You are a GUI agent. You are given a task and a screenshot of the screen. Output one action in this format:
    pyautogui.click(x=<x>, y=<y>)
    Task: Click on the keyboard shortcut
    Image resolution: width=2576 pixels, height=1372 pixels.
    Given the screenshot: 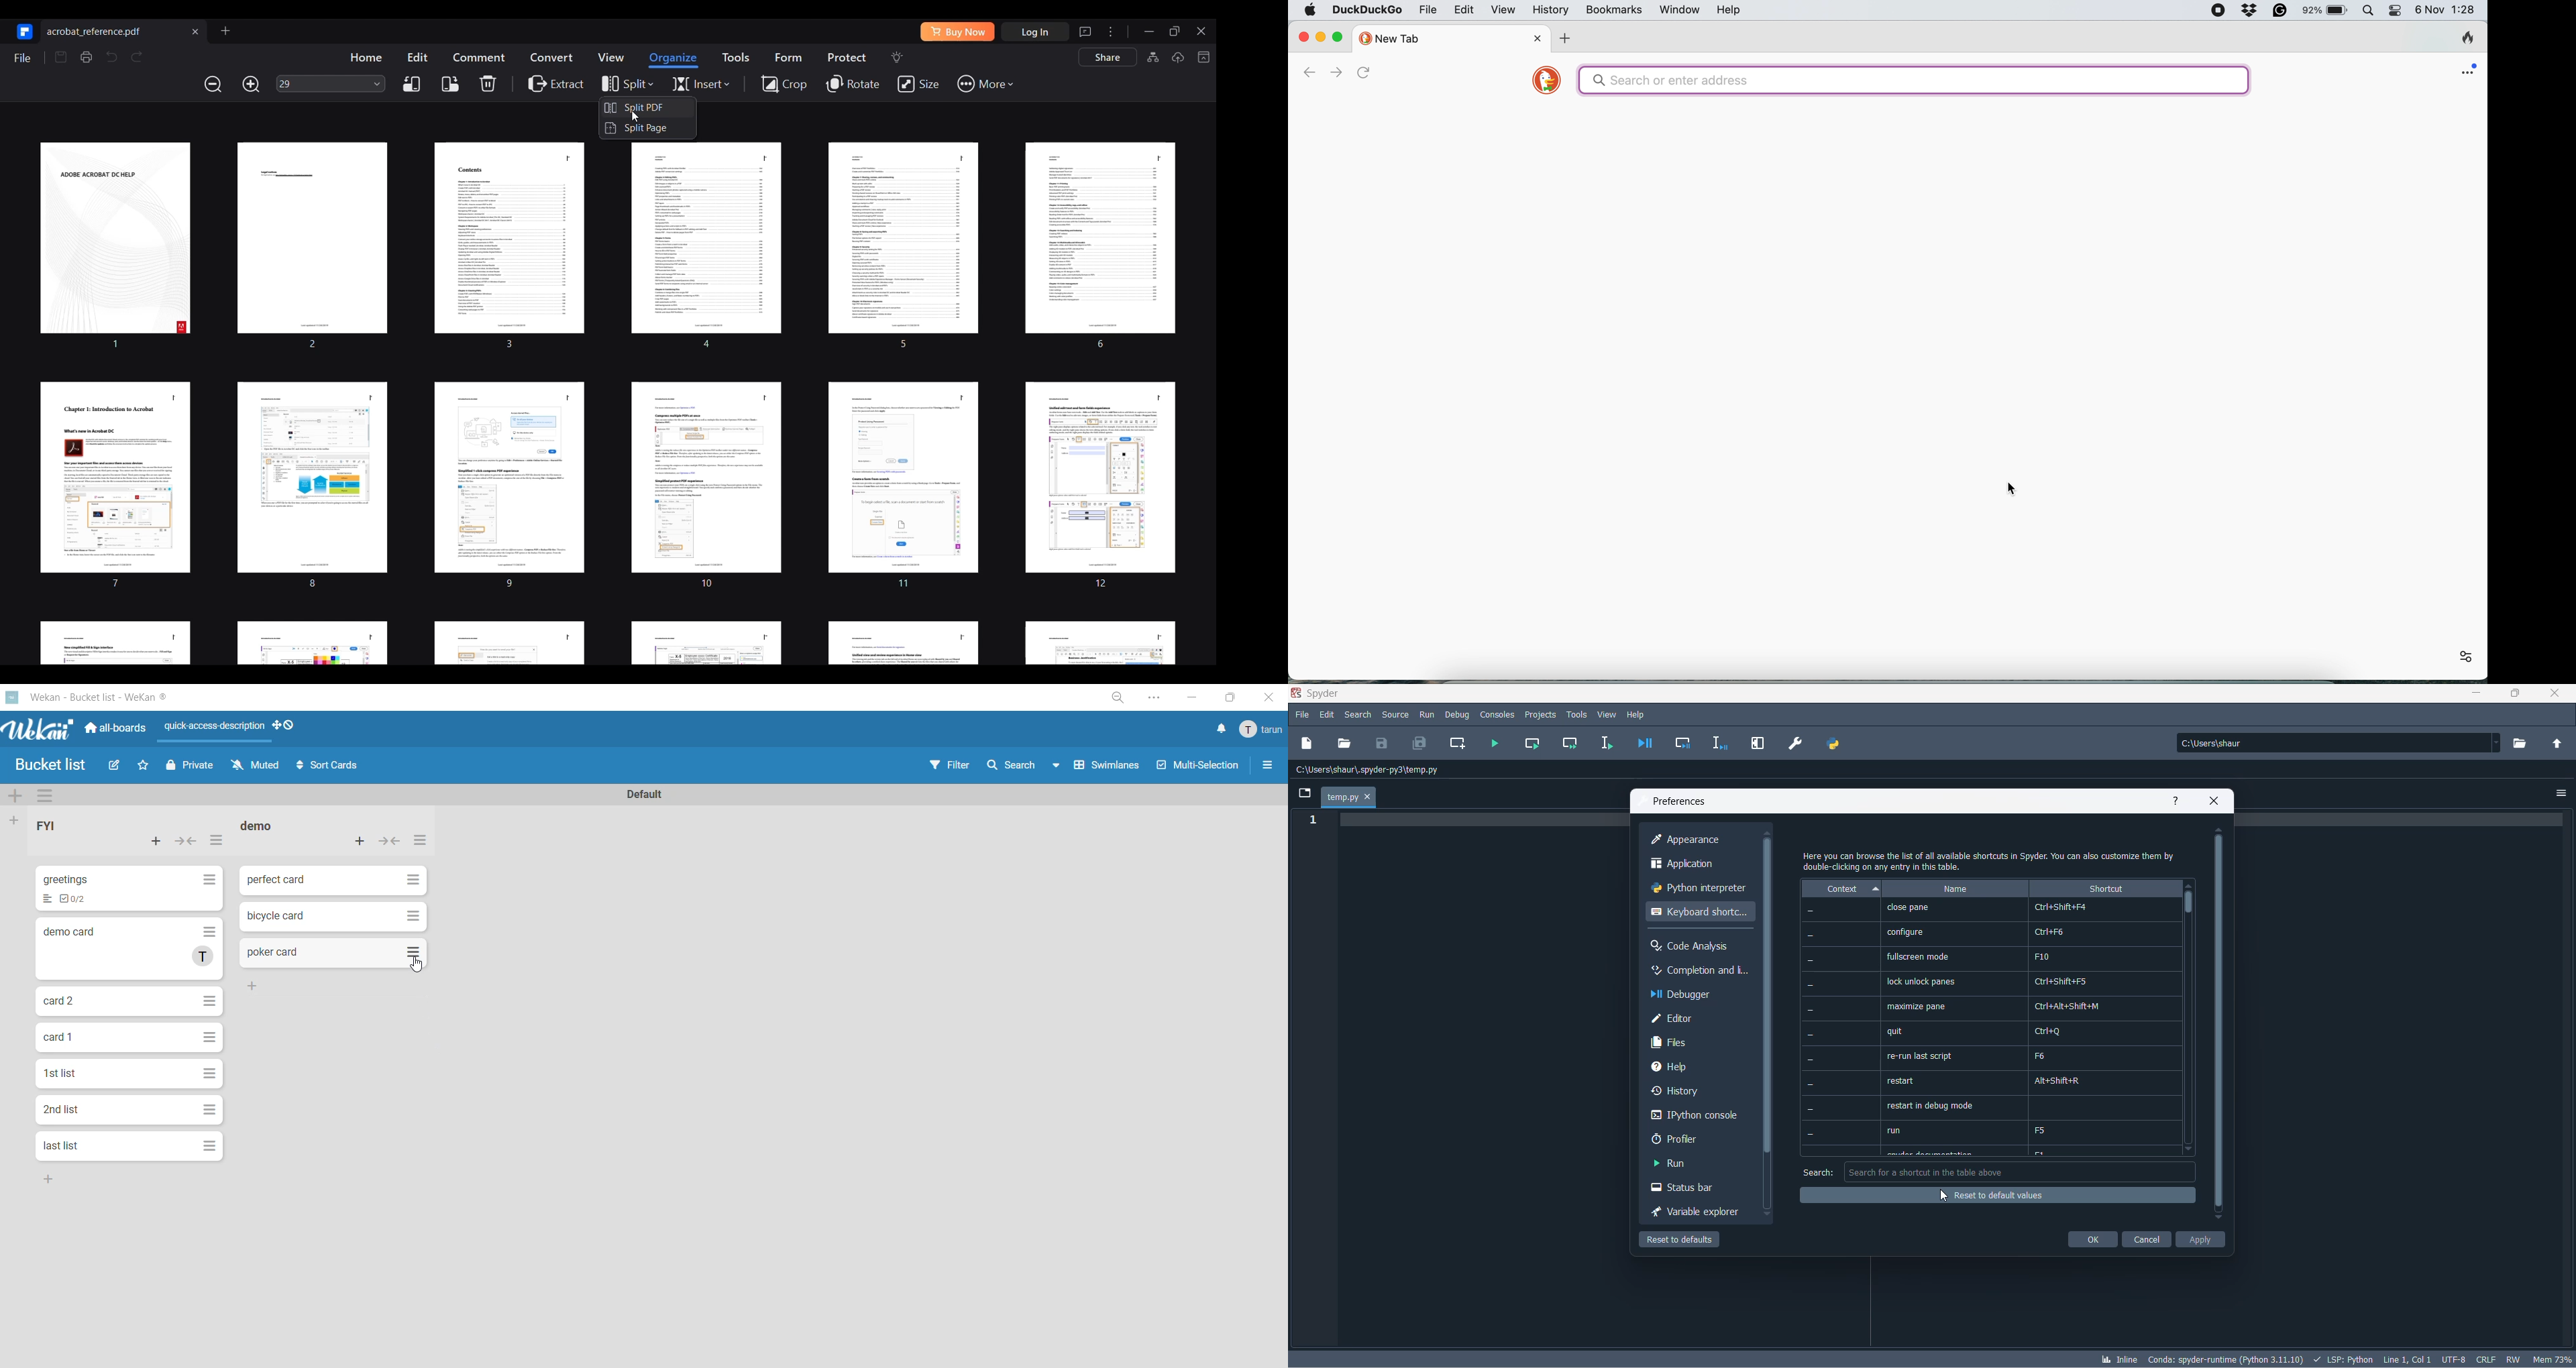 What is the action you would take?
    pyautogui.click(x=1703, y=913)
    